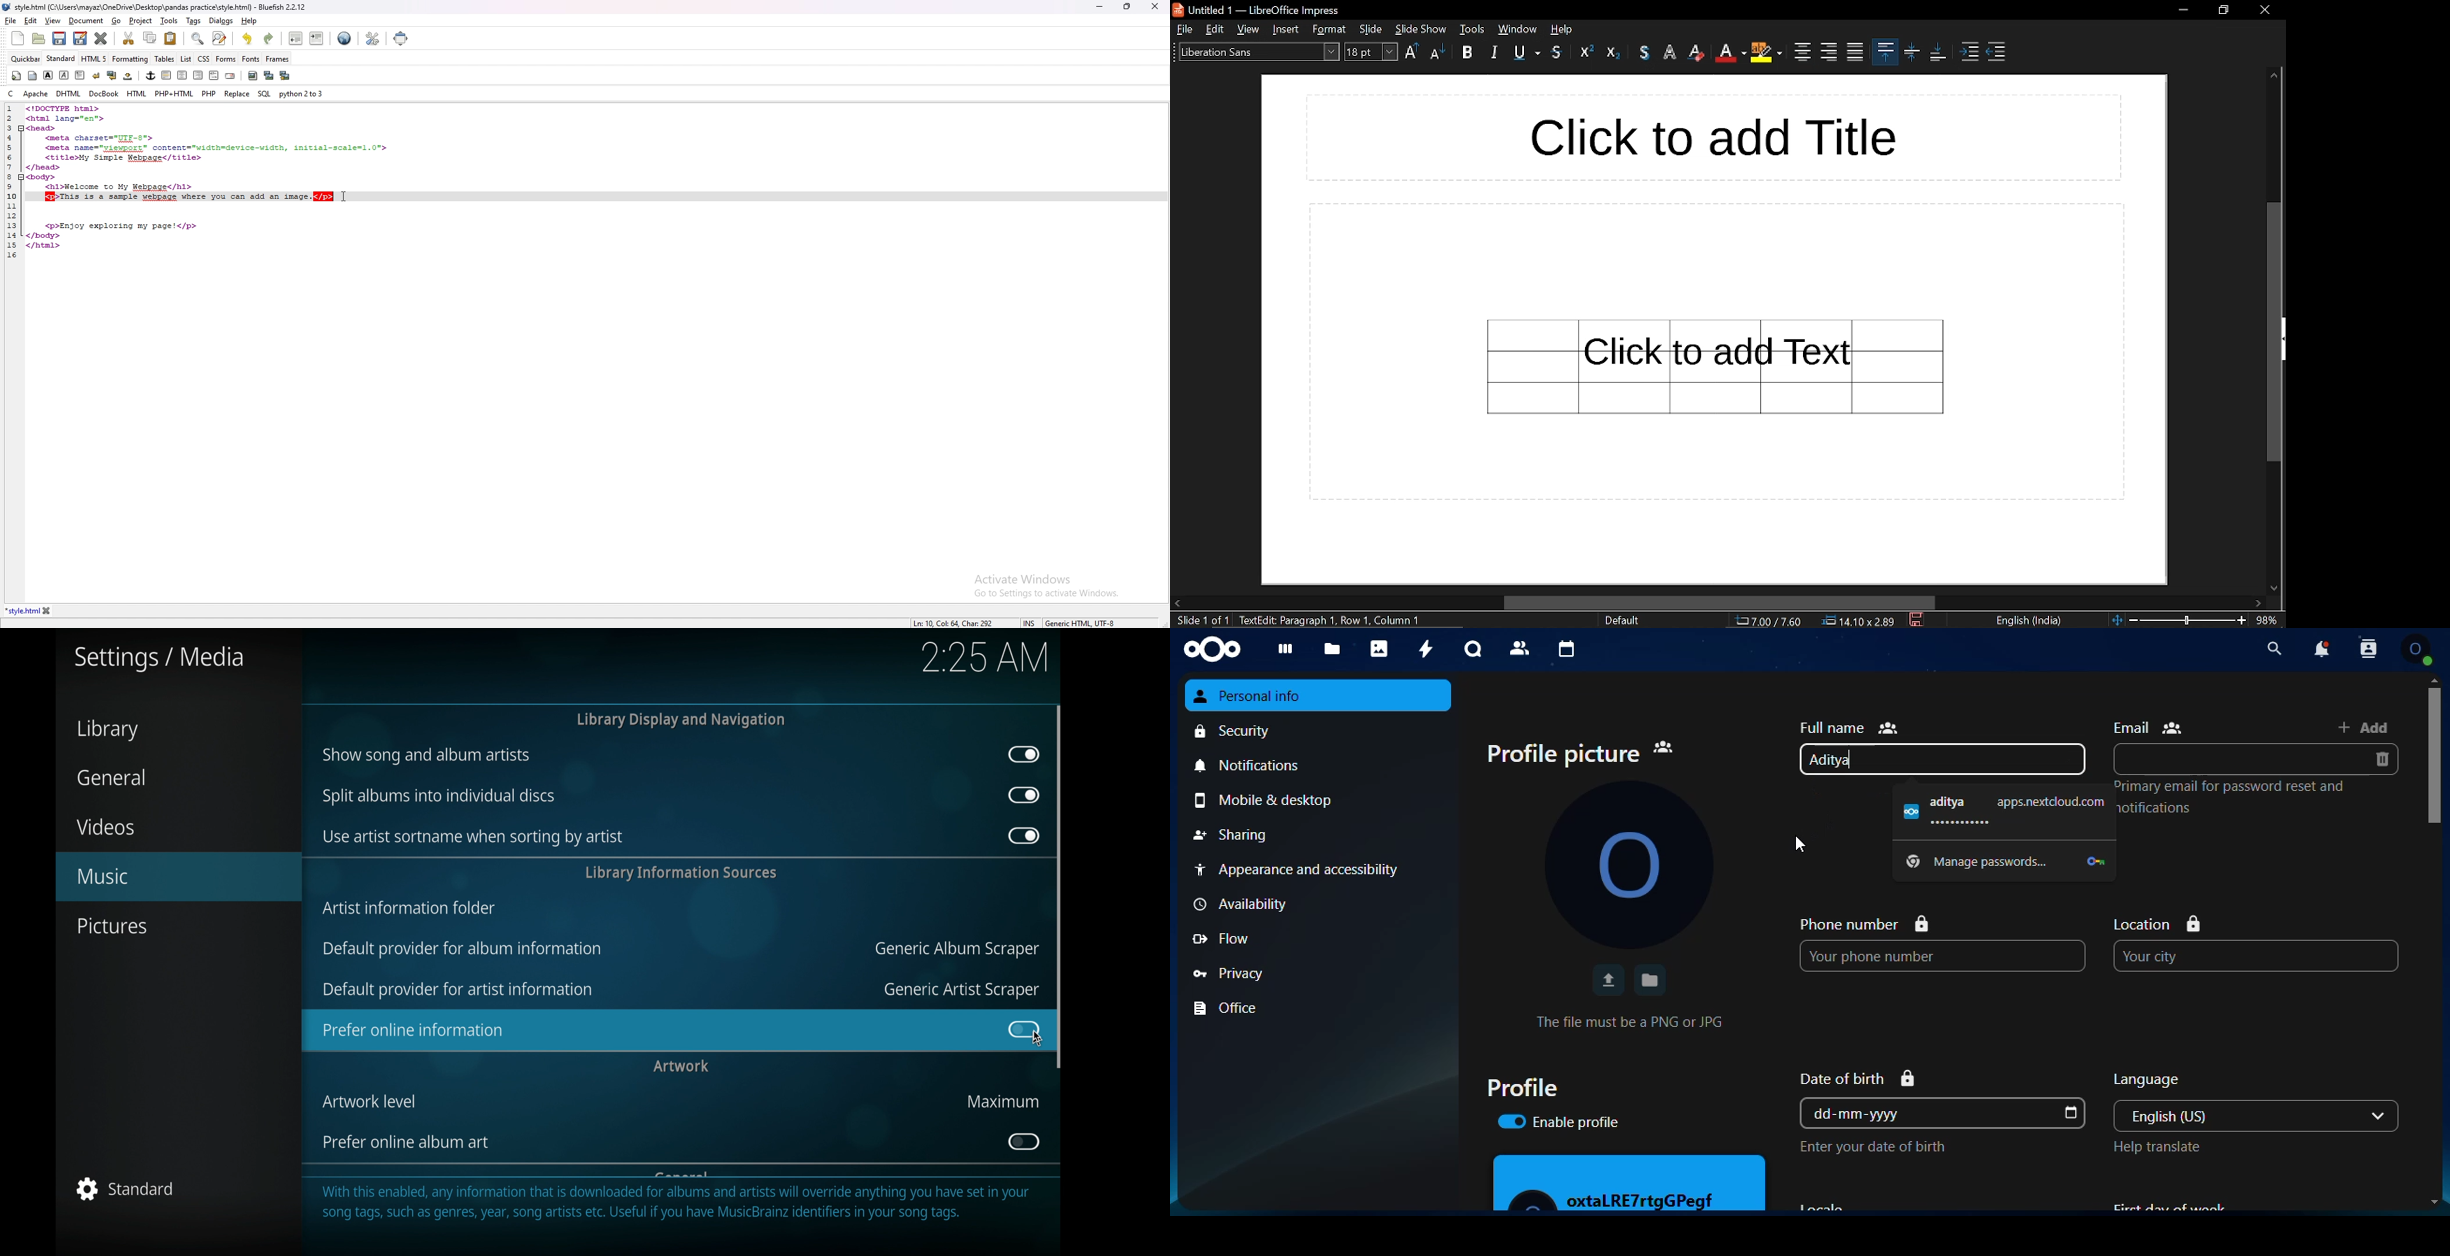 The height and width of the screenshot is (1260, 2464). I want to click on use artist sort name when sorting by artist, so click(474, 837).